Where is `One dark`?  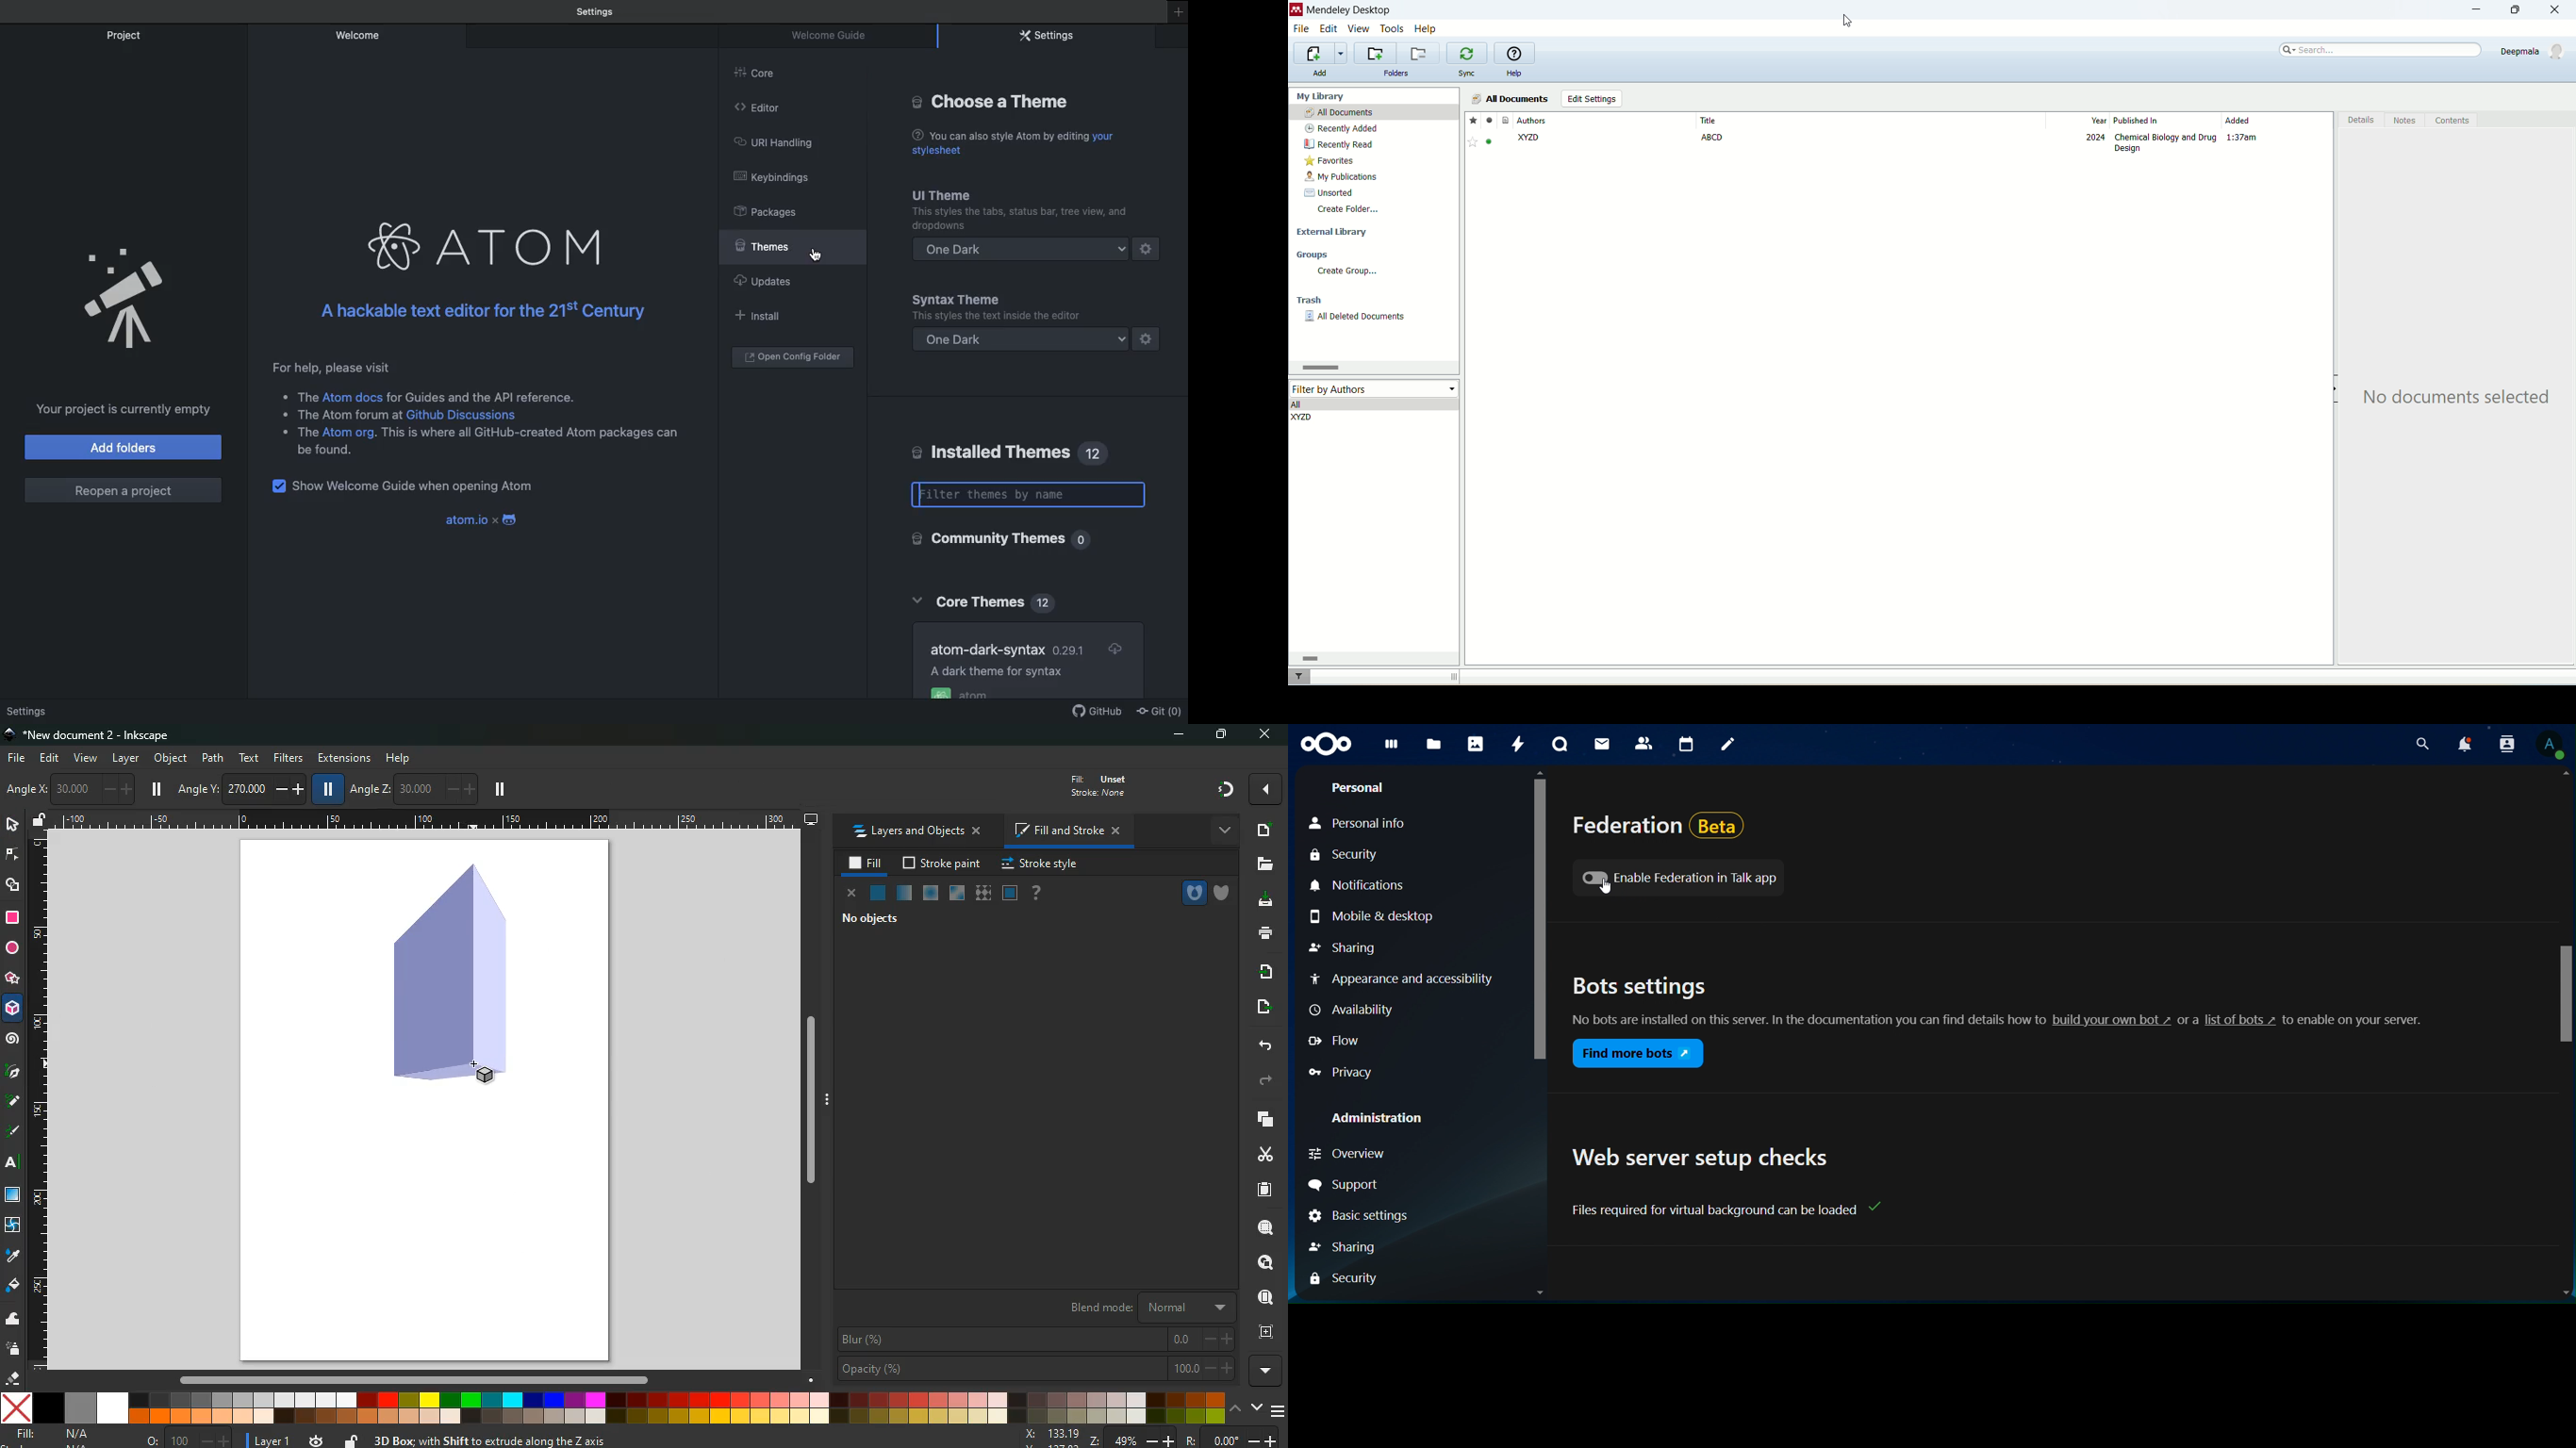
One dark is located at coordinates (1035, 340).